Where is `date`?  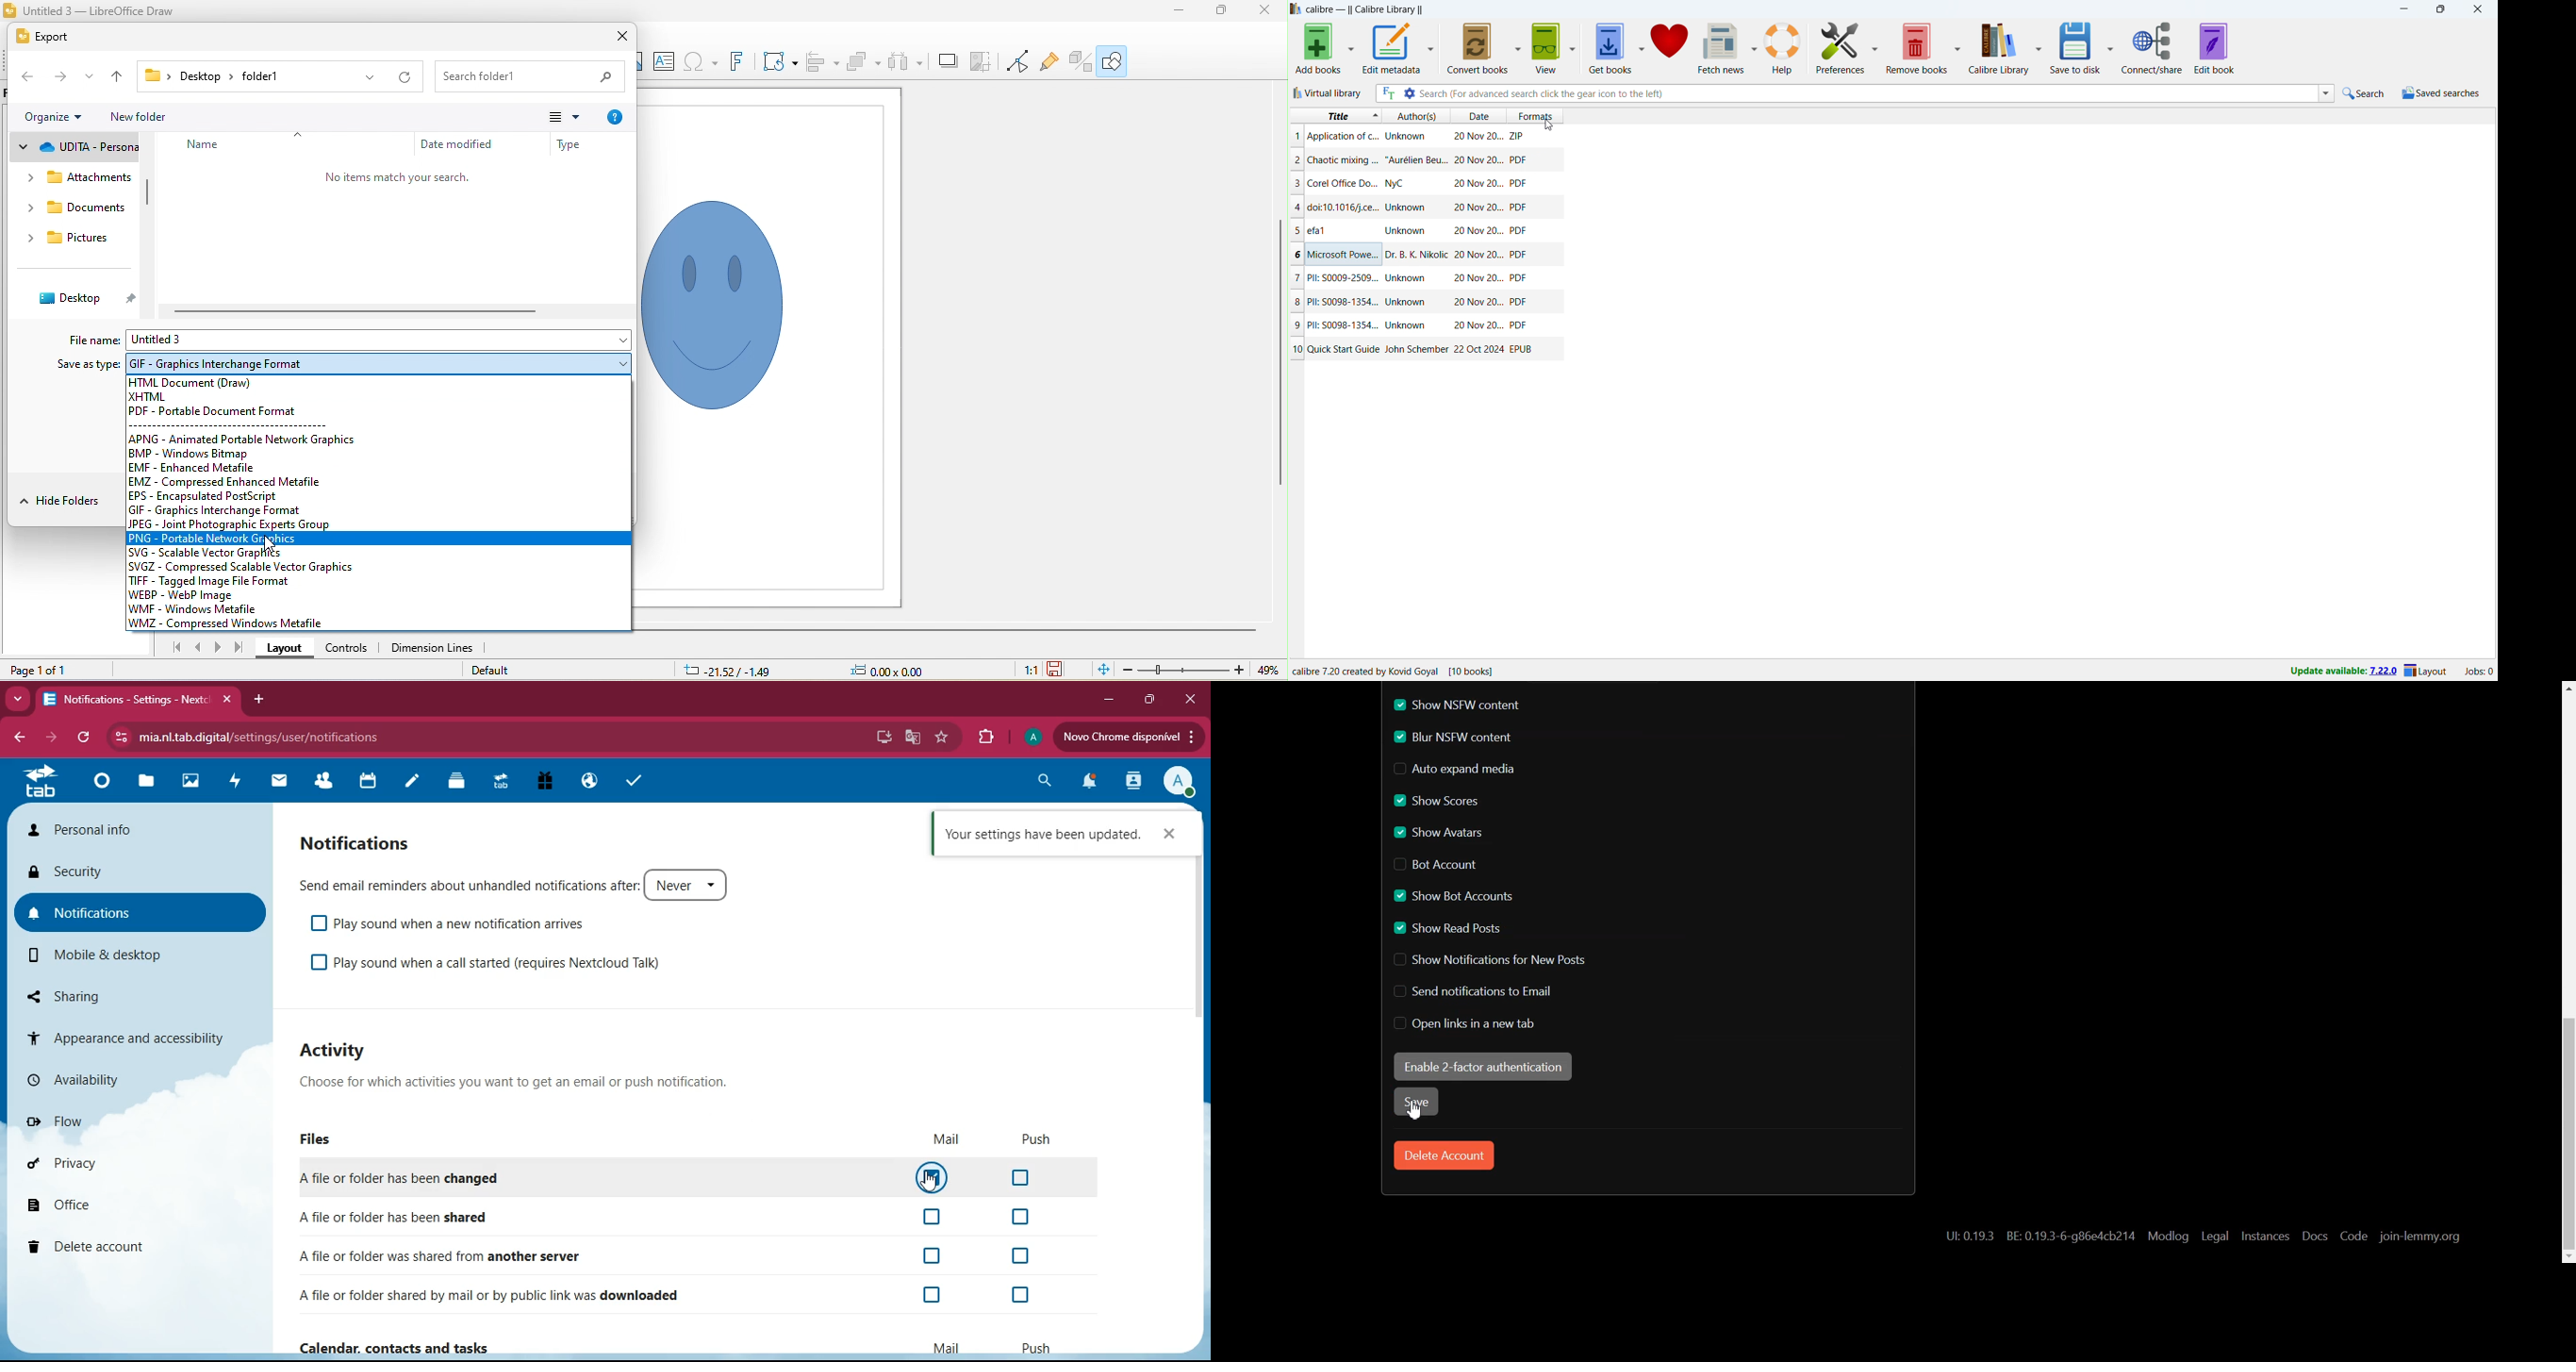 date is located at coordinates (1478, 184).